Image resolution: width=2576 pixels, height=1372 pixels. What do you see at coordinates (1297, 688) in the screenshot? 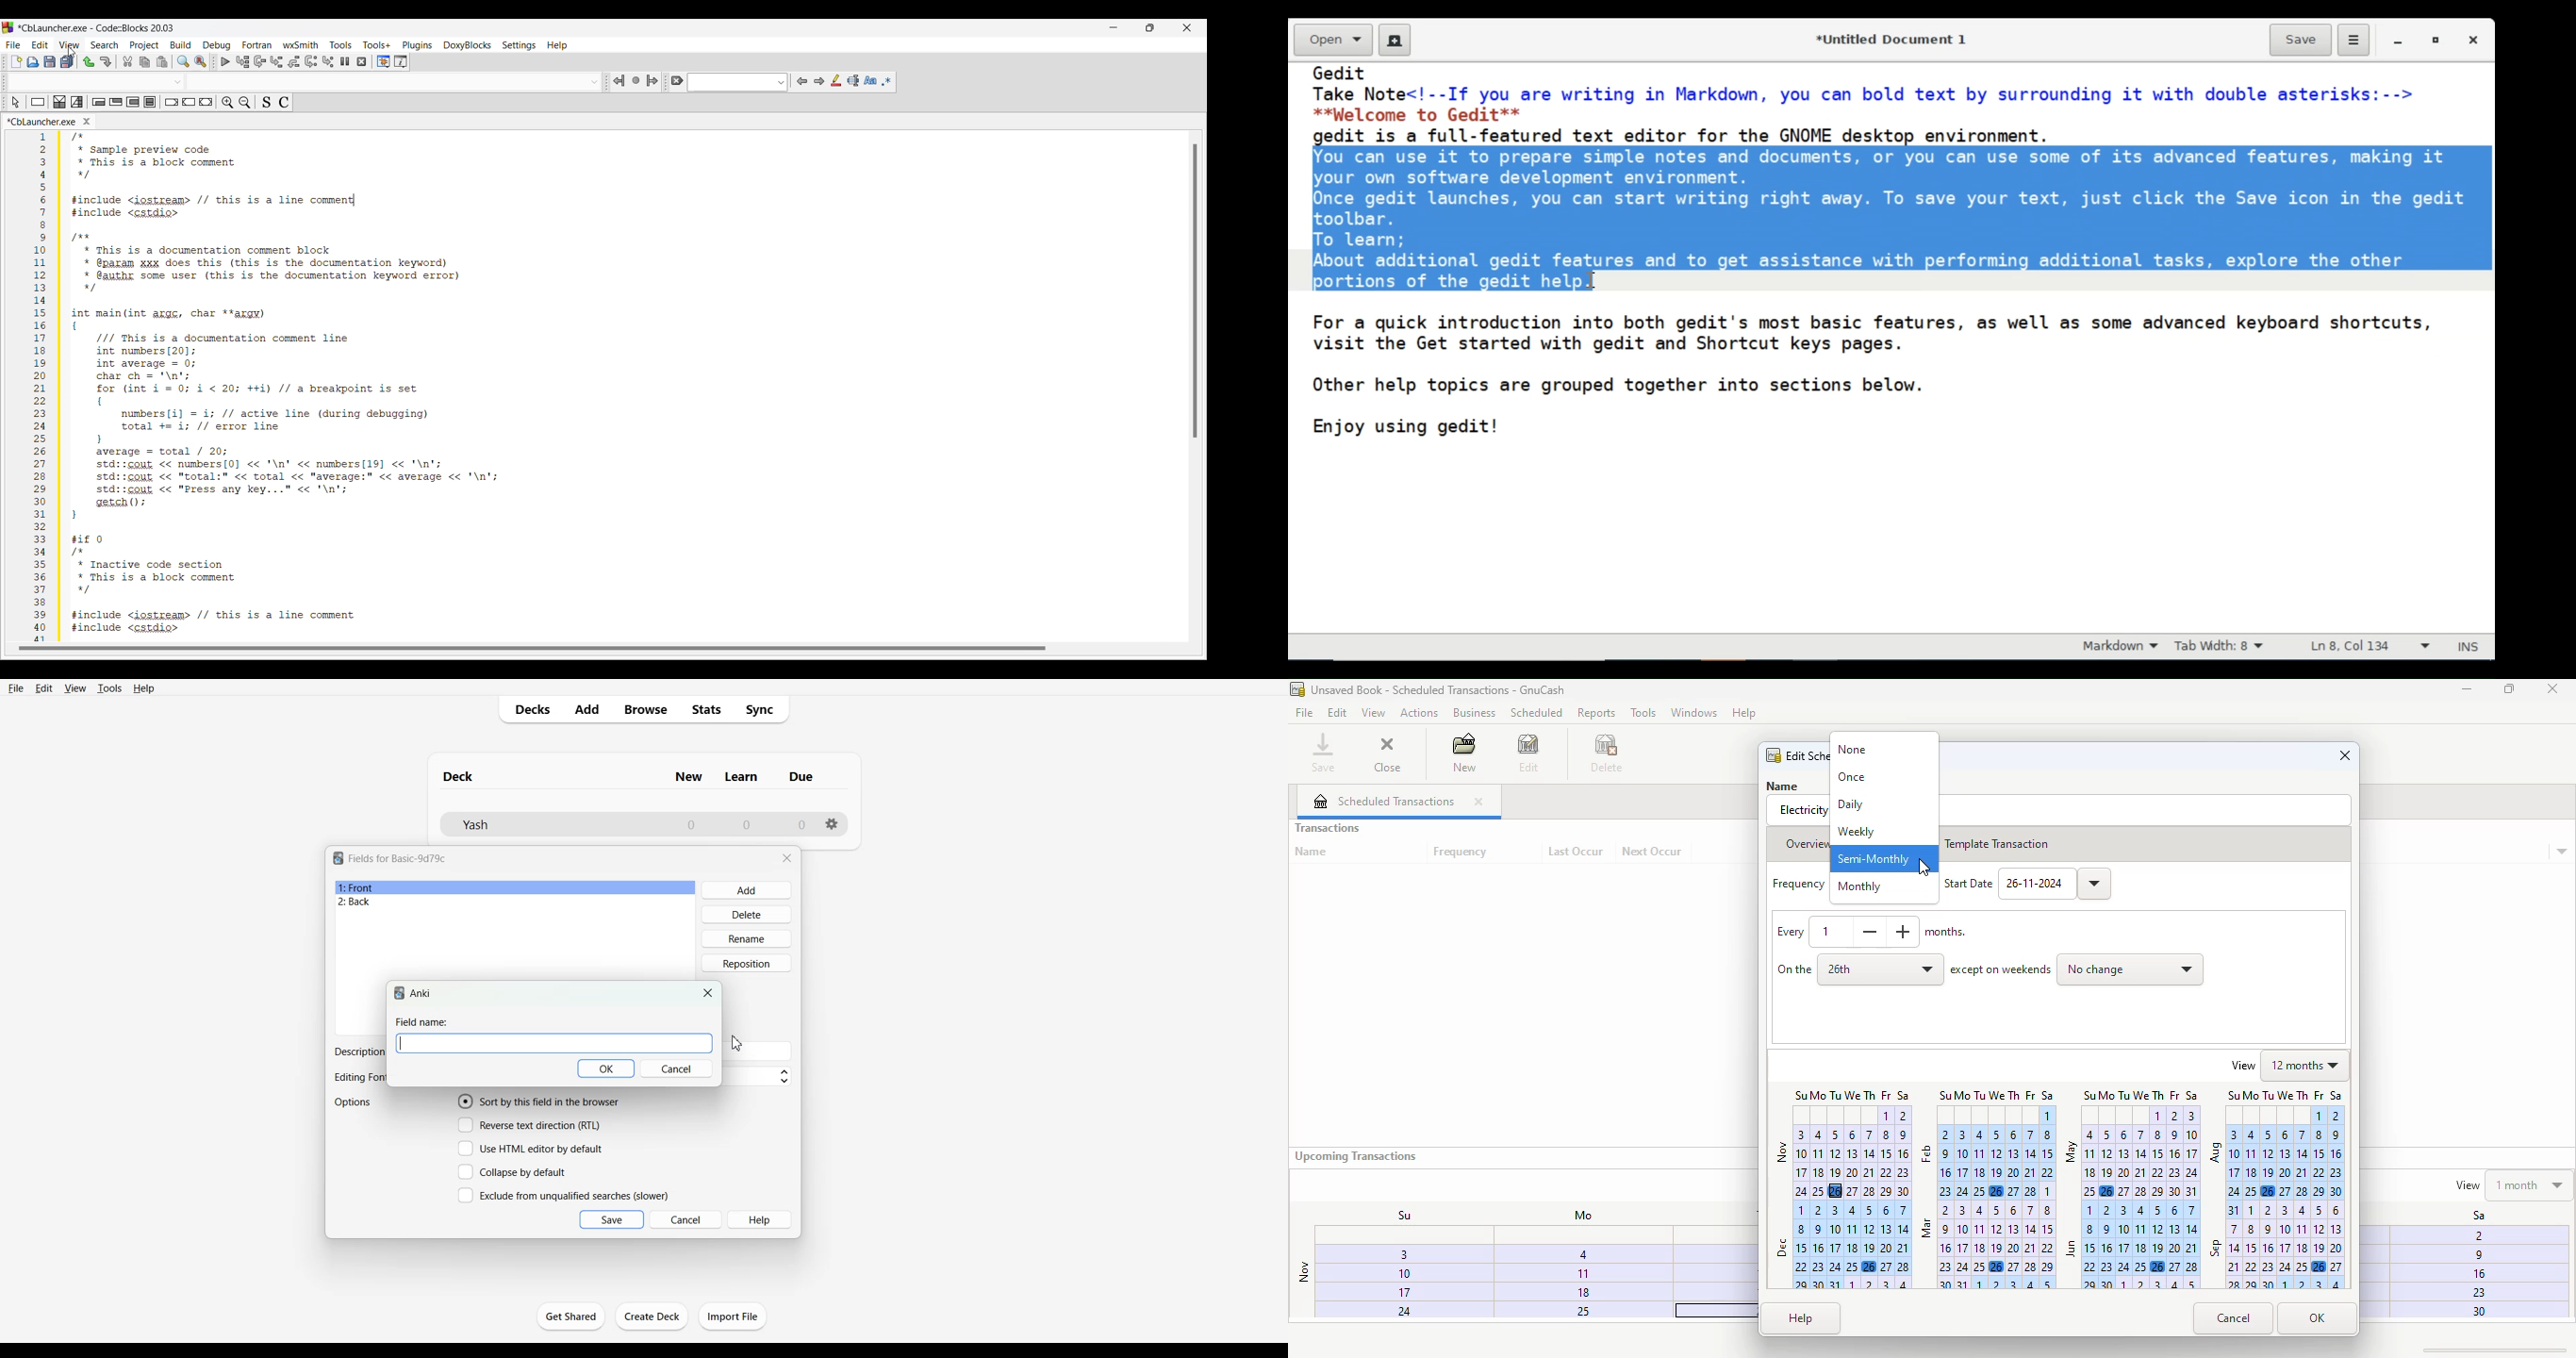
I see `logo` at bounding box center [1297, 688].